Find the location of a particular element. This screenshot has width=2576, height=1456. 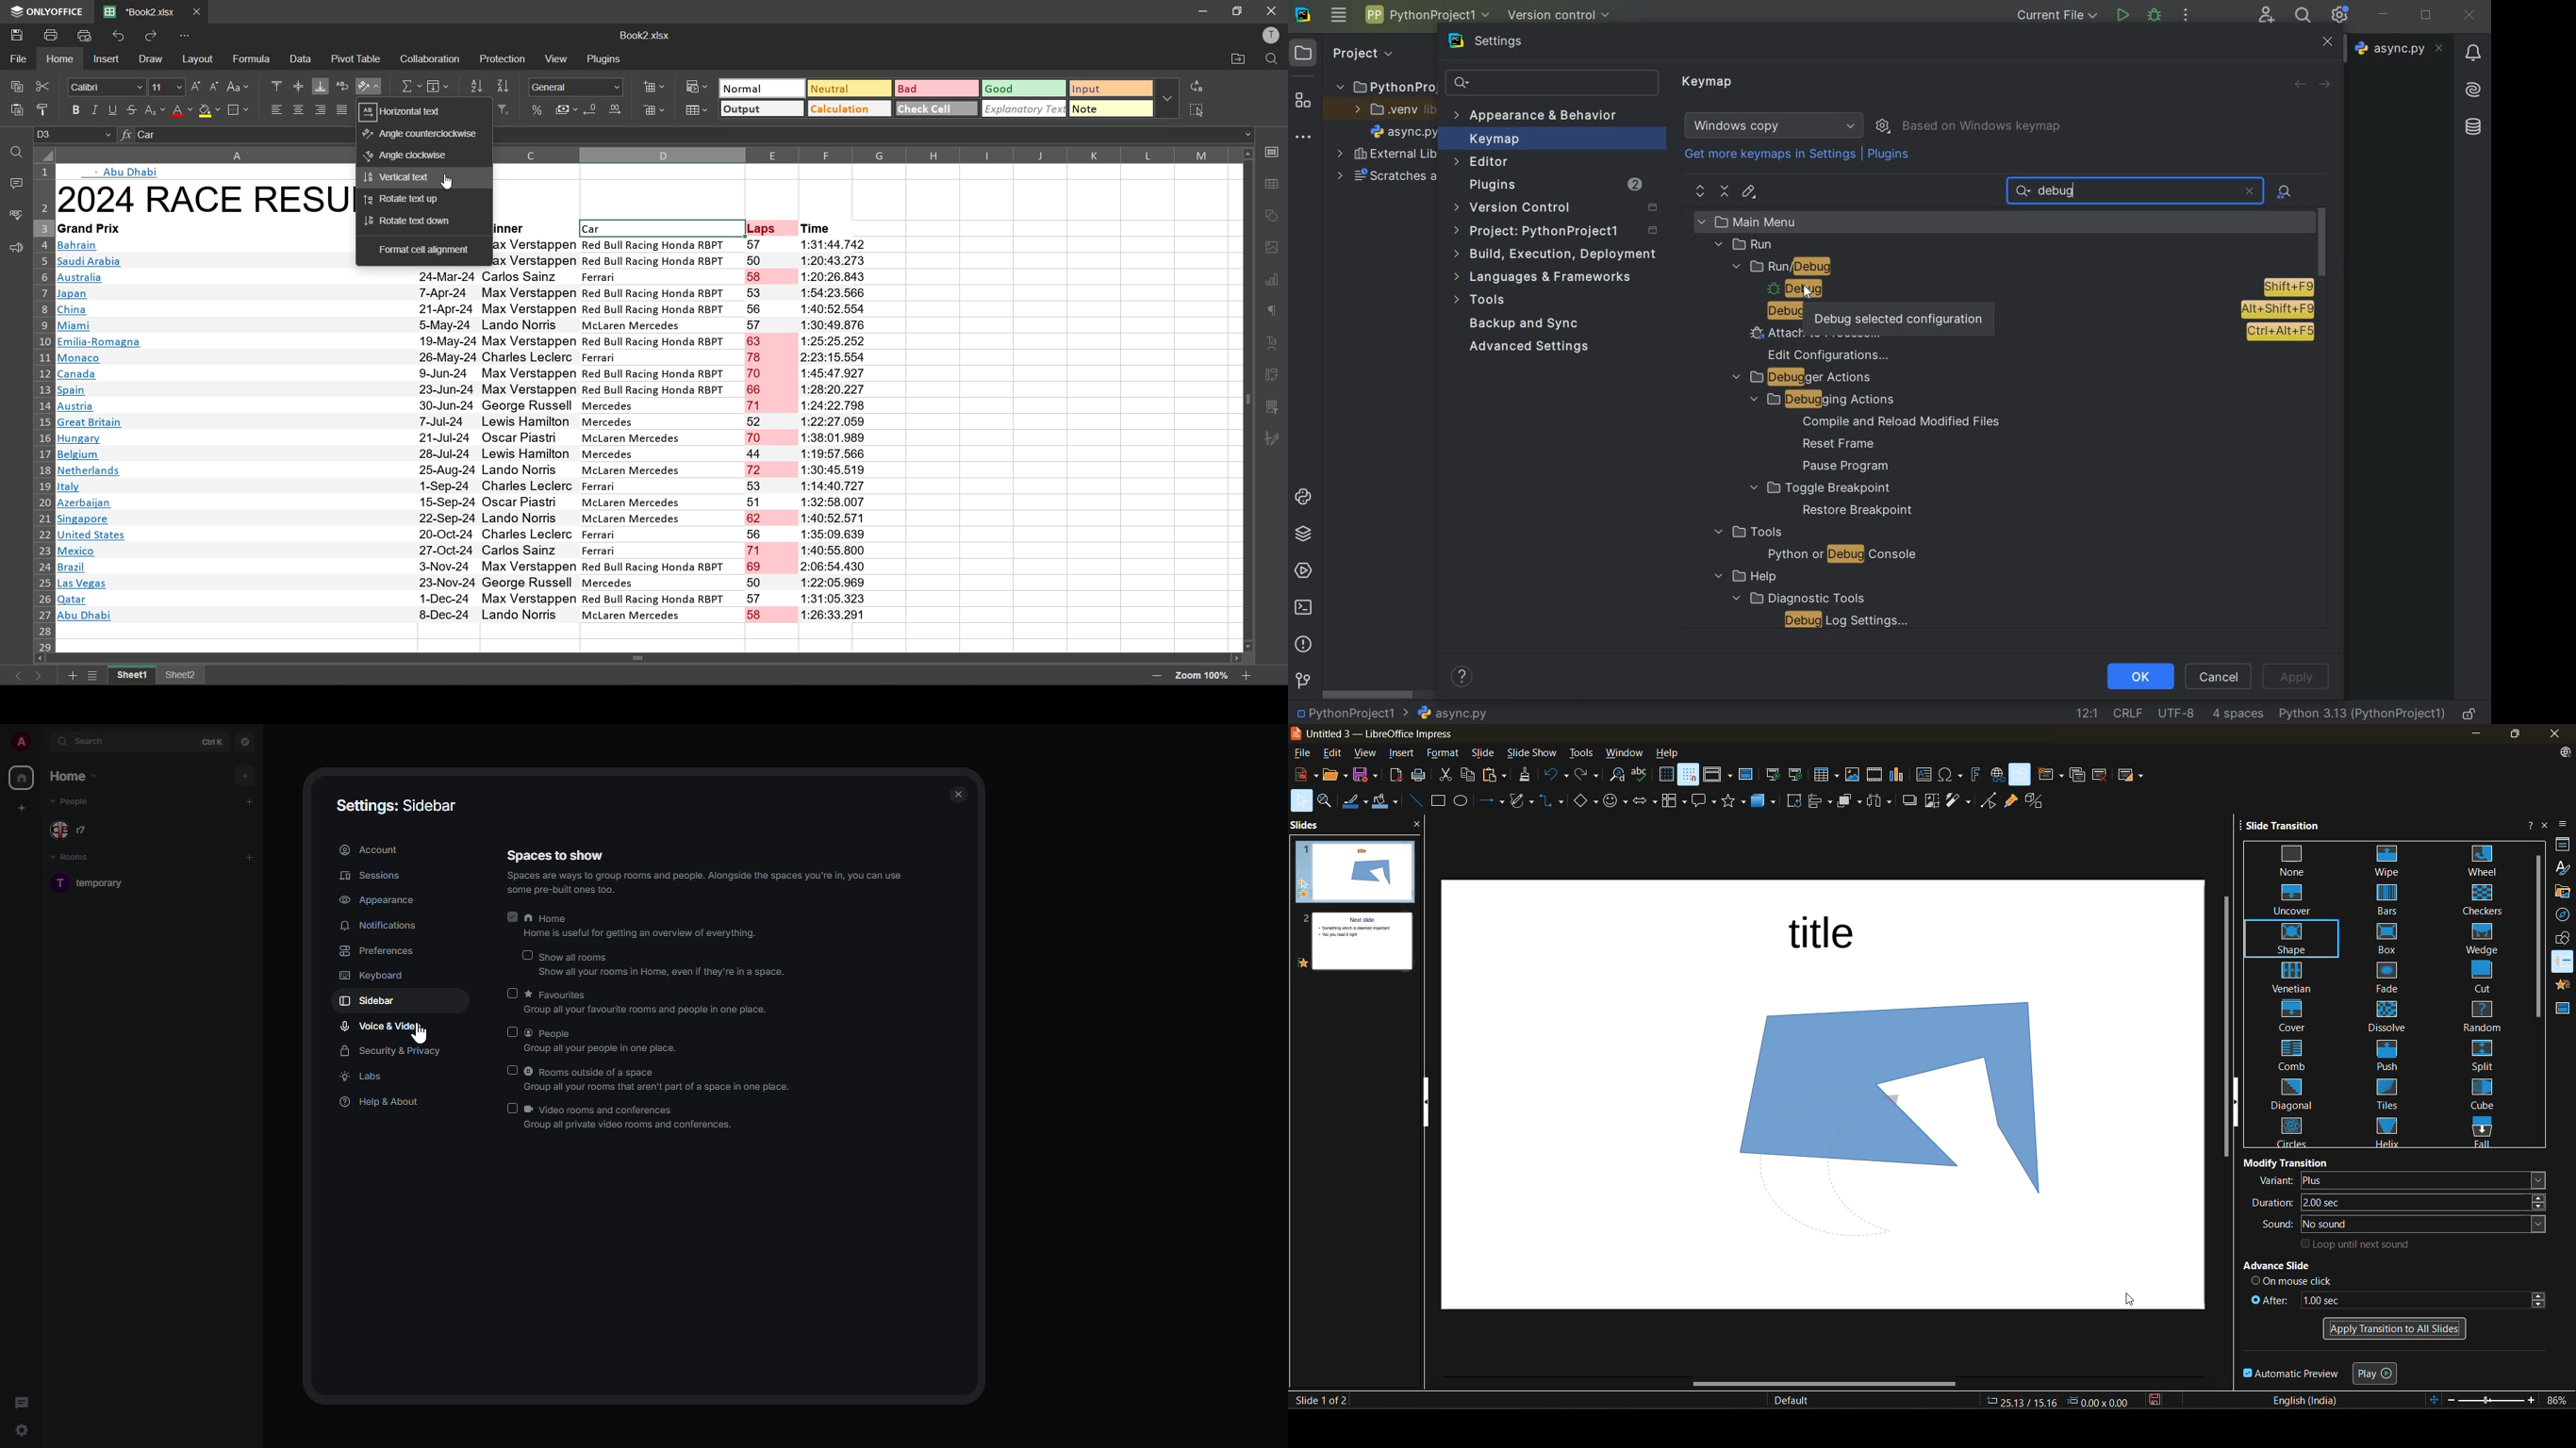

help on sidebar deck is located at coordinates (2527, 825).